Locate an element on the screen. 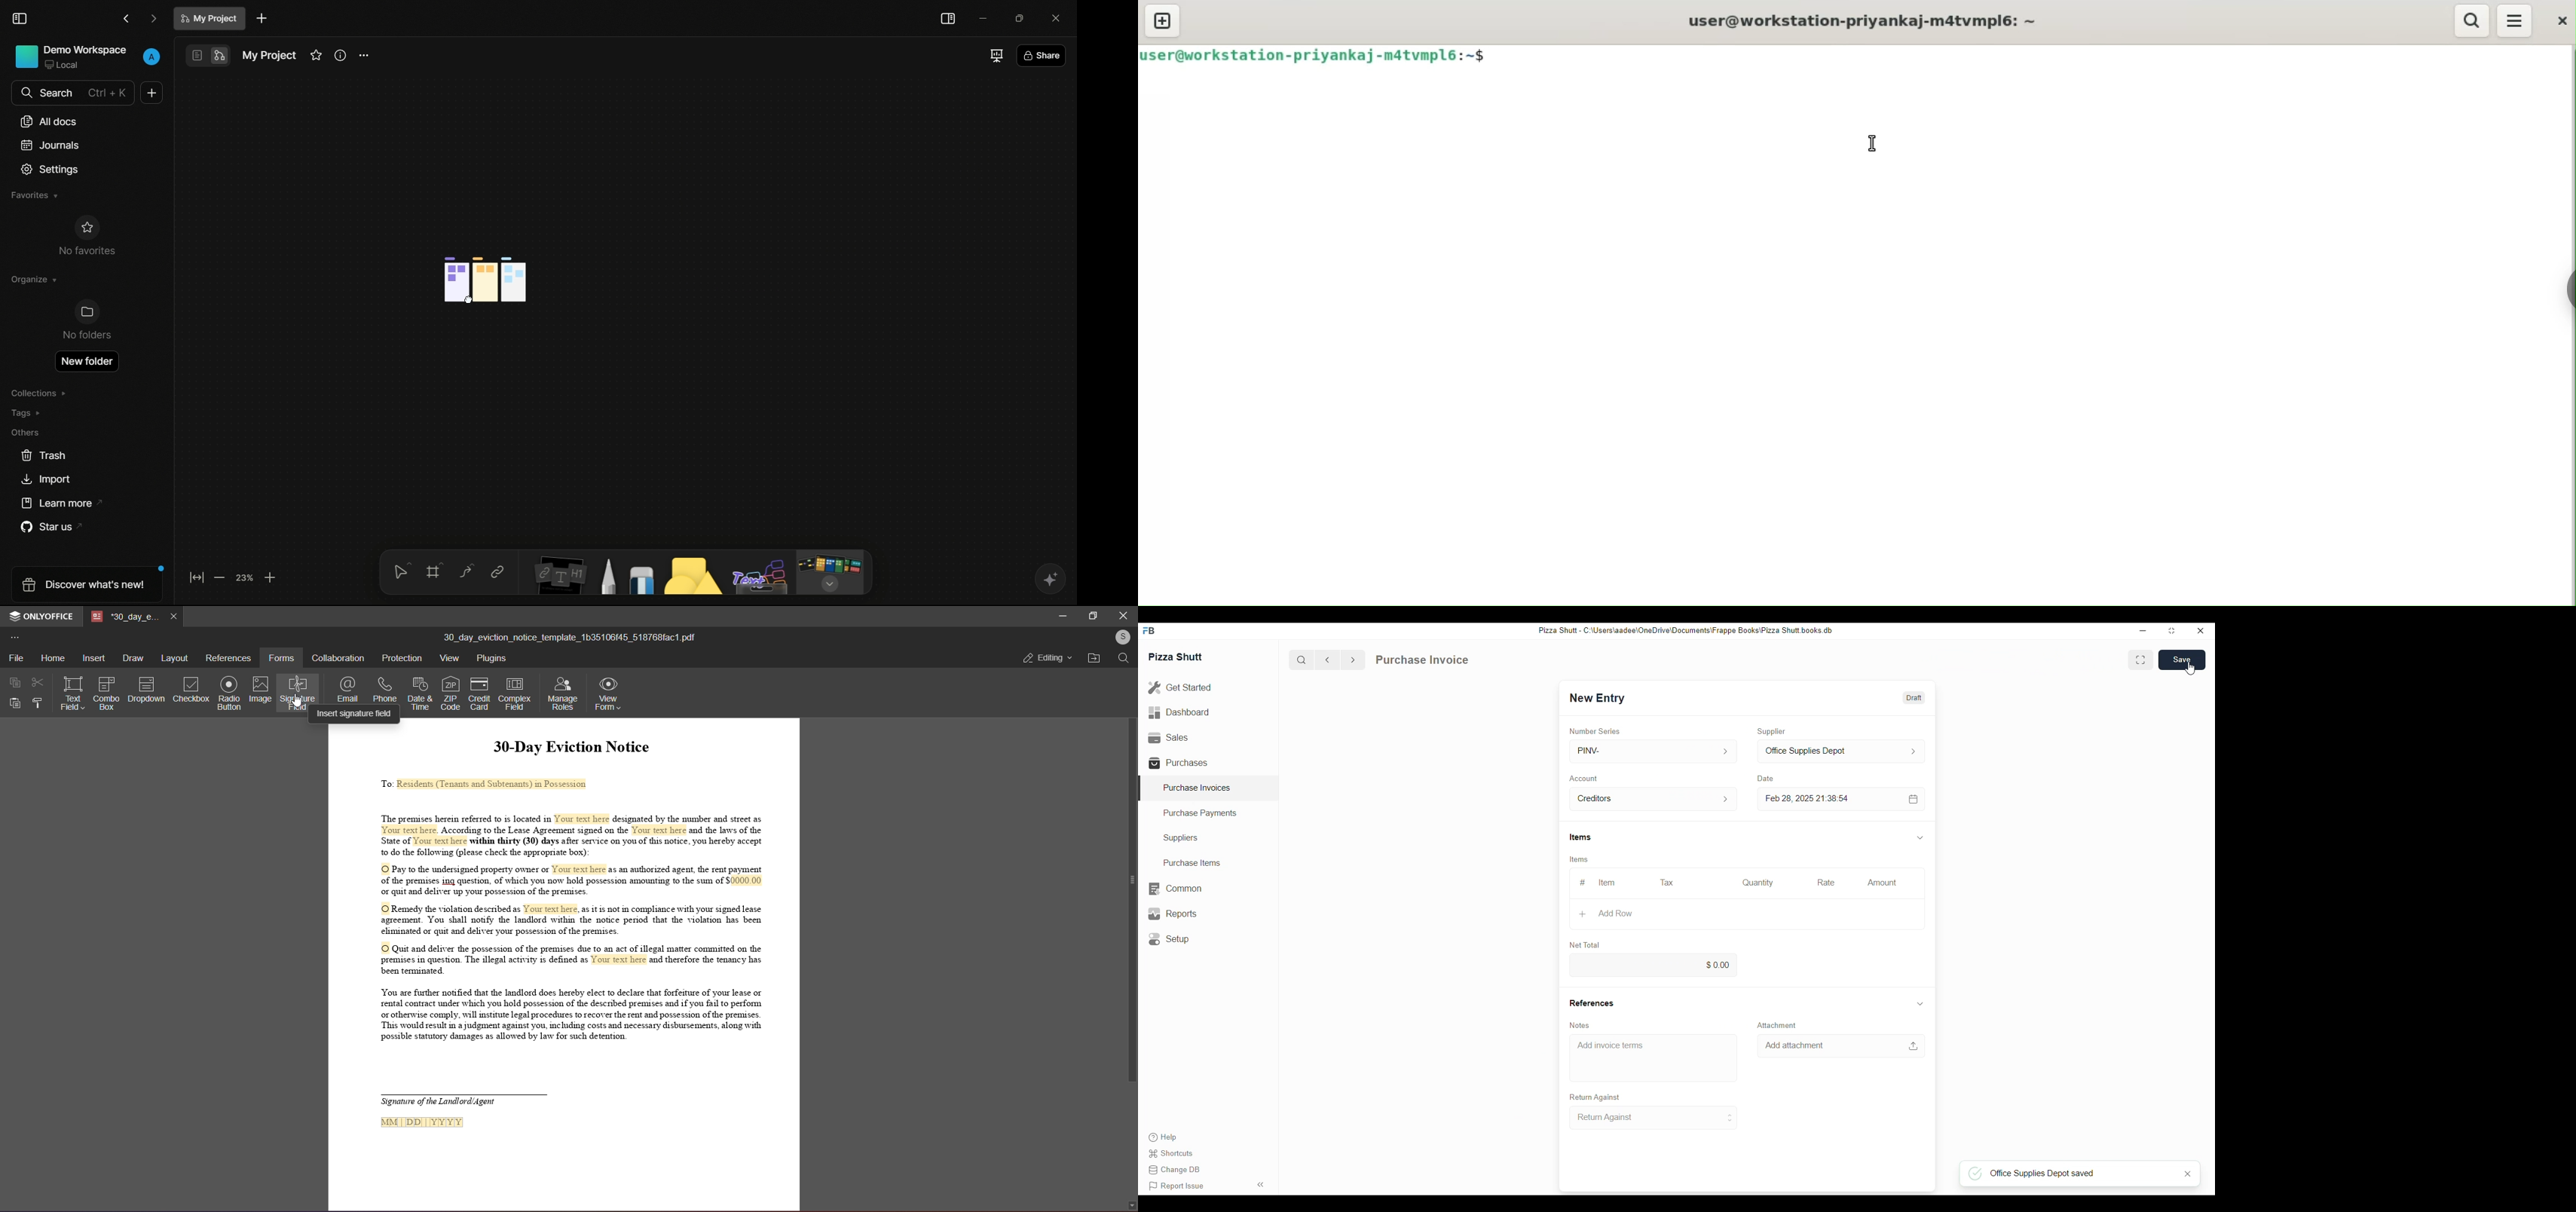 This screenshot has width=2576, height=1232. view is located at coordinates (447, 658).